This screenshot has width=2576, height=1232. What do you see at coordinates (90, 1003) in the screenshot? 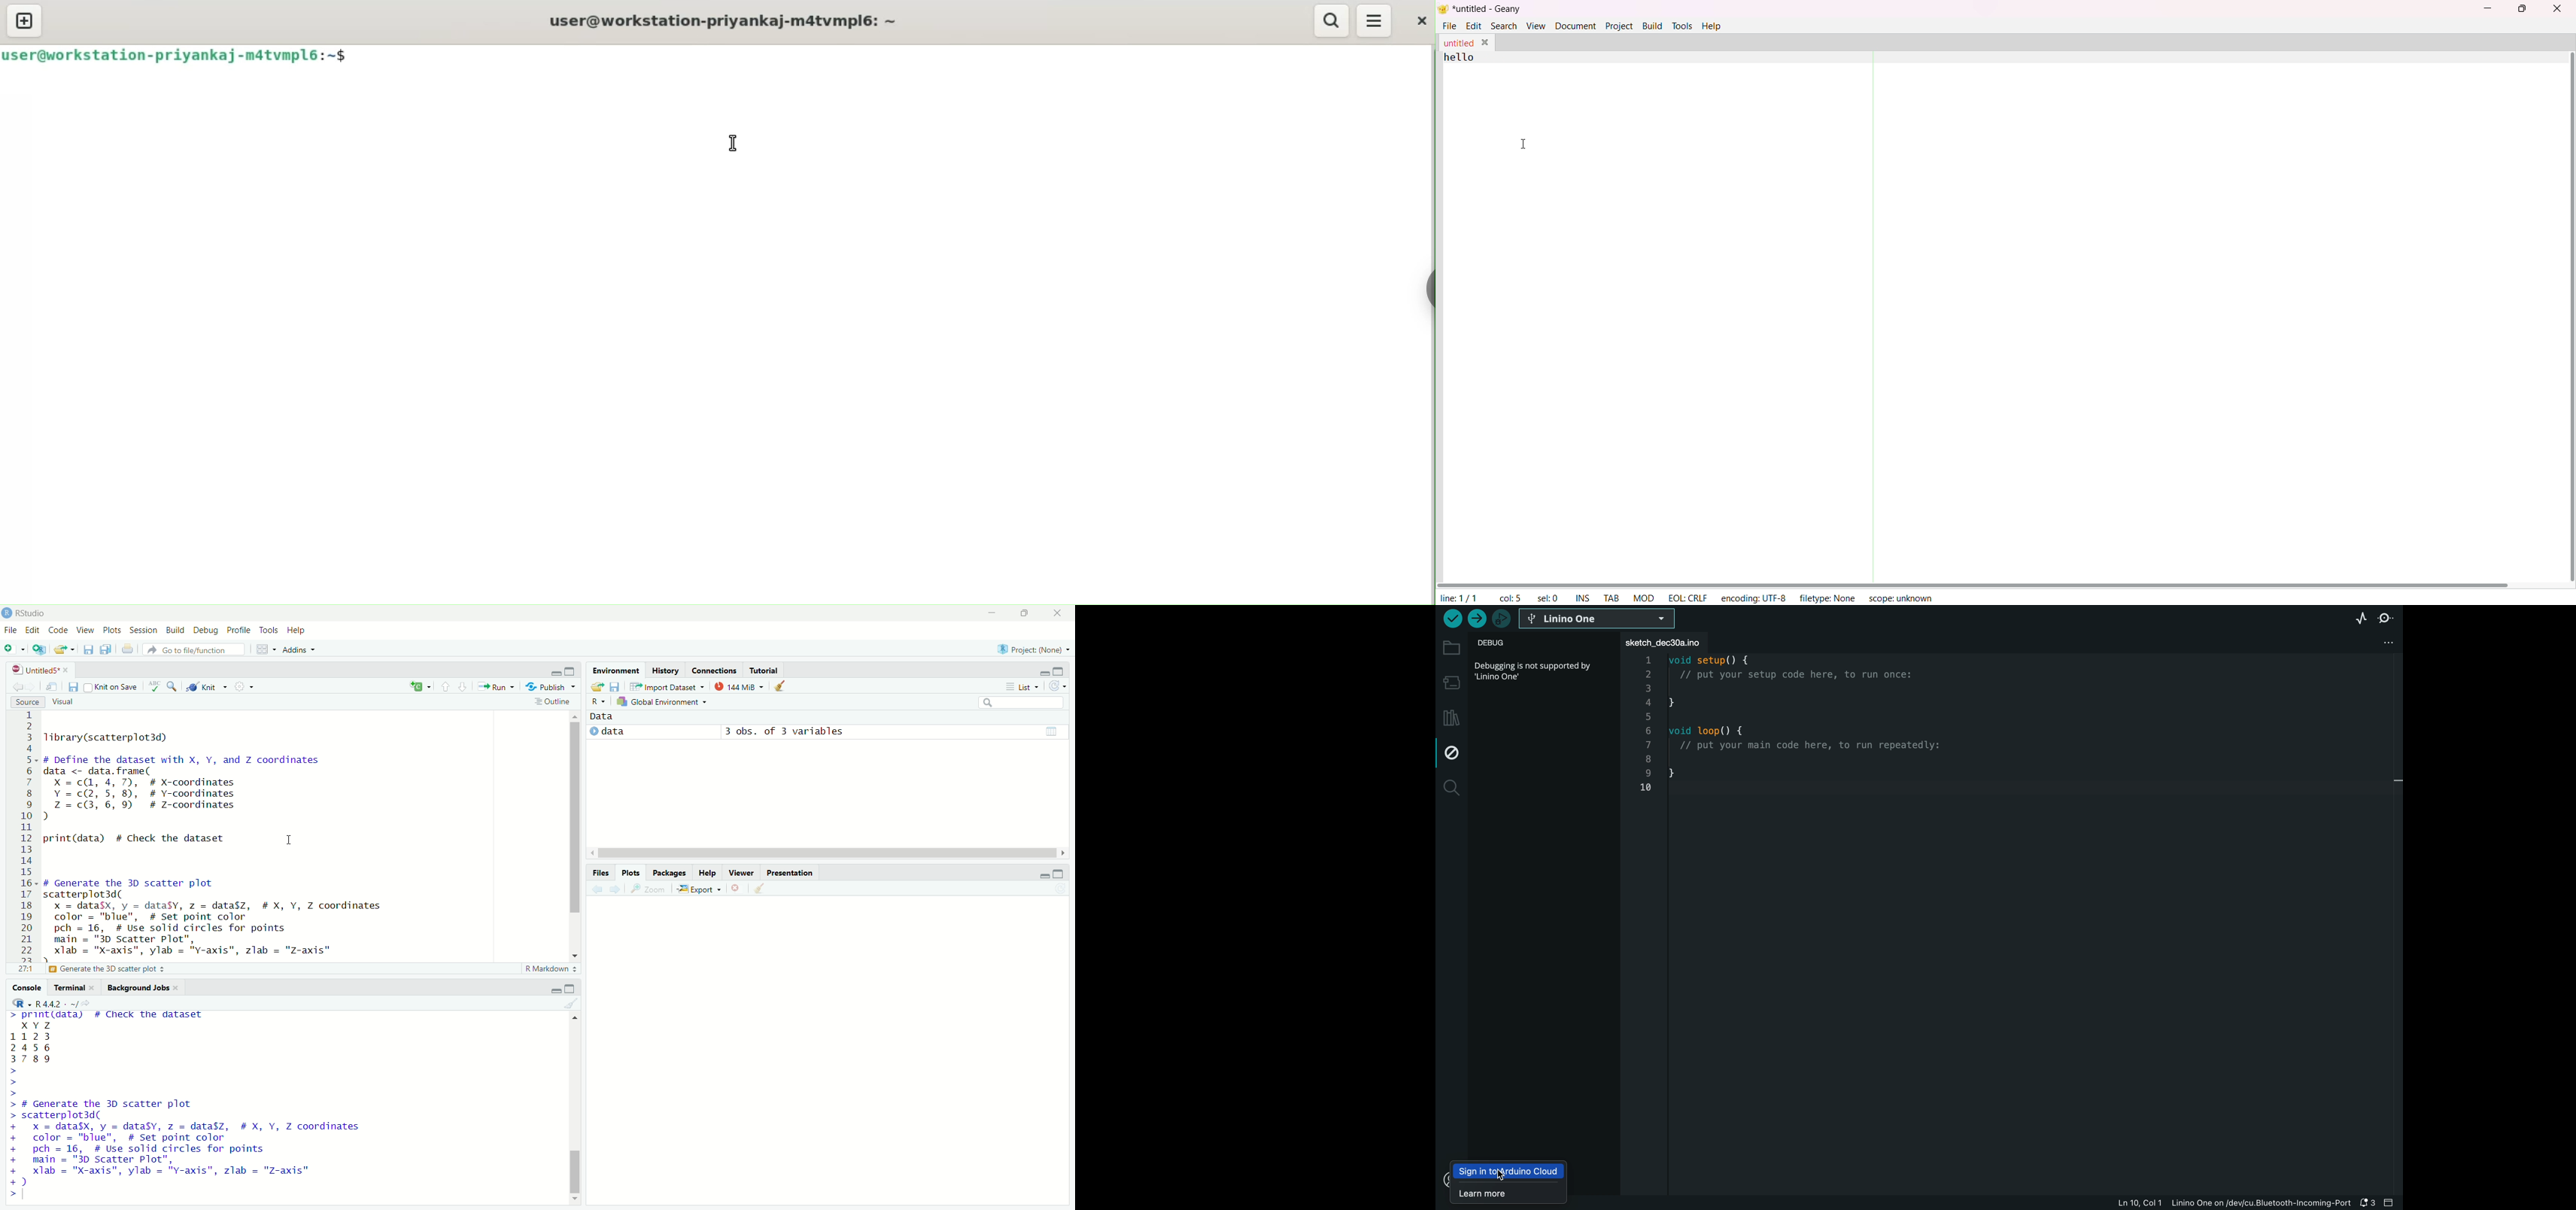
I see `view the current working directory` at bounding box center [90, 1003].